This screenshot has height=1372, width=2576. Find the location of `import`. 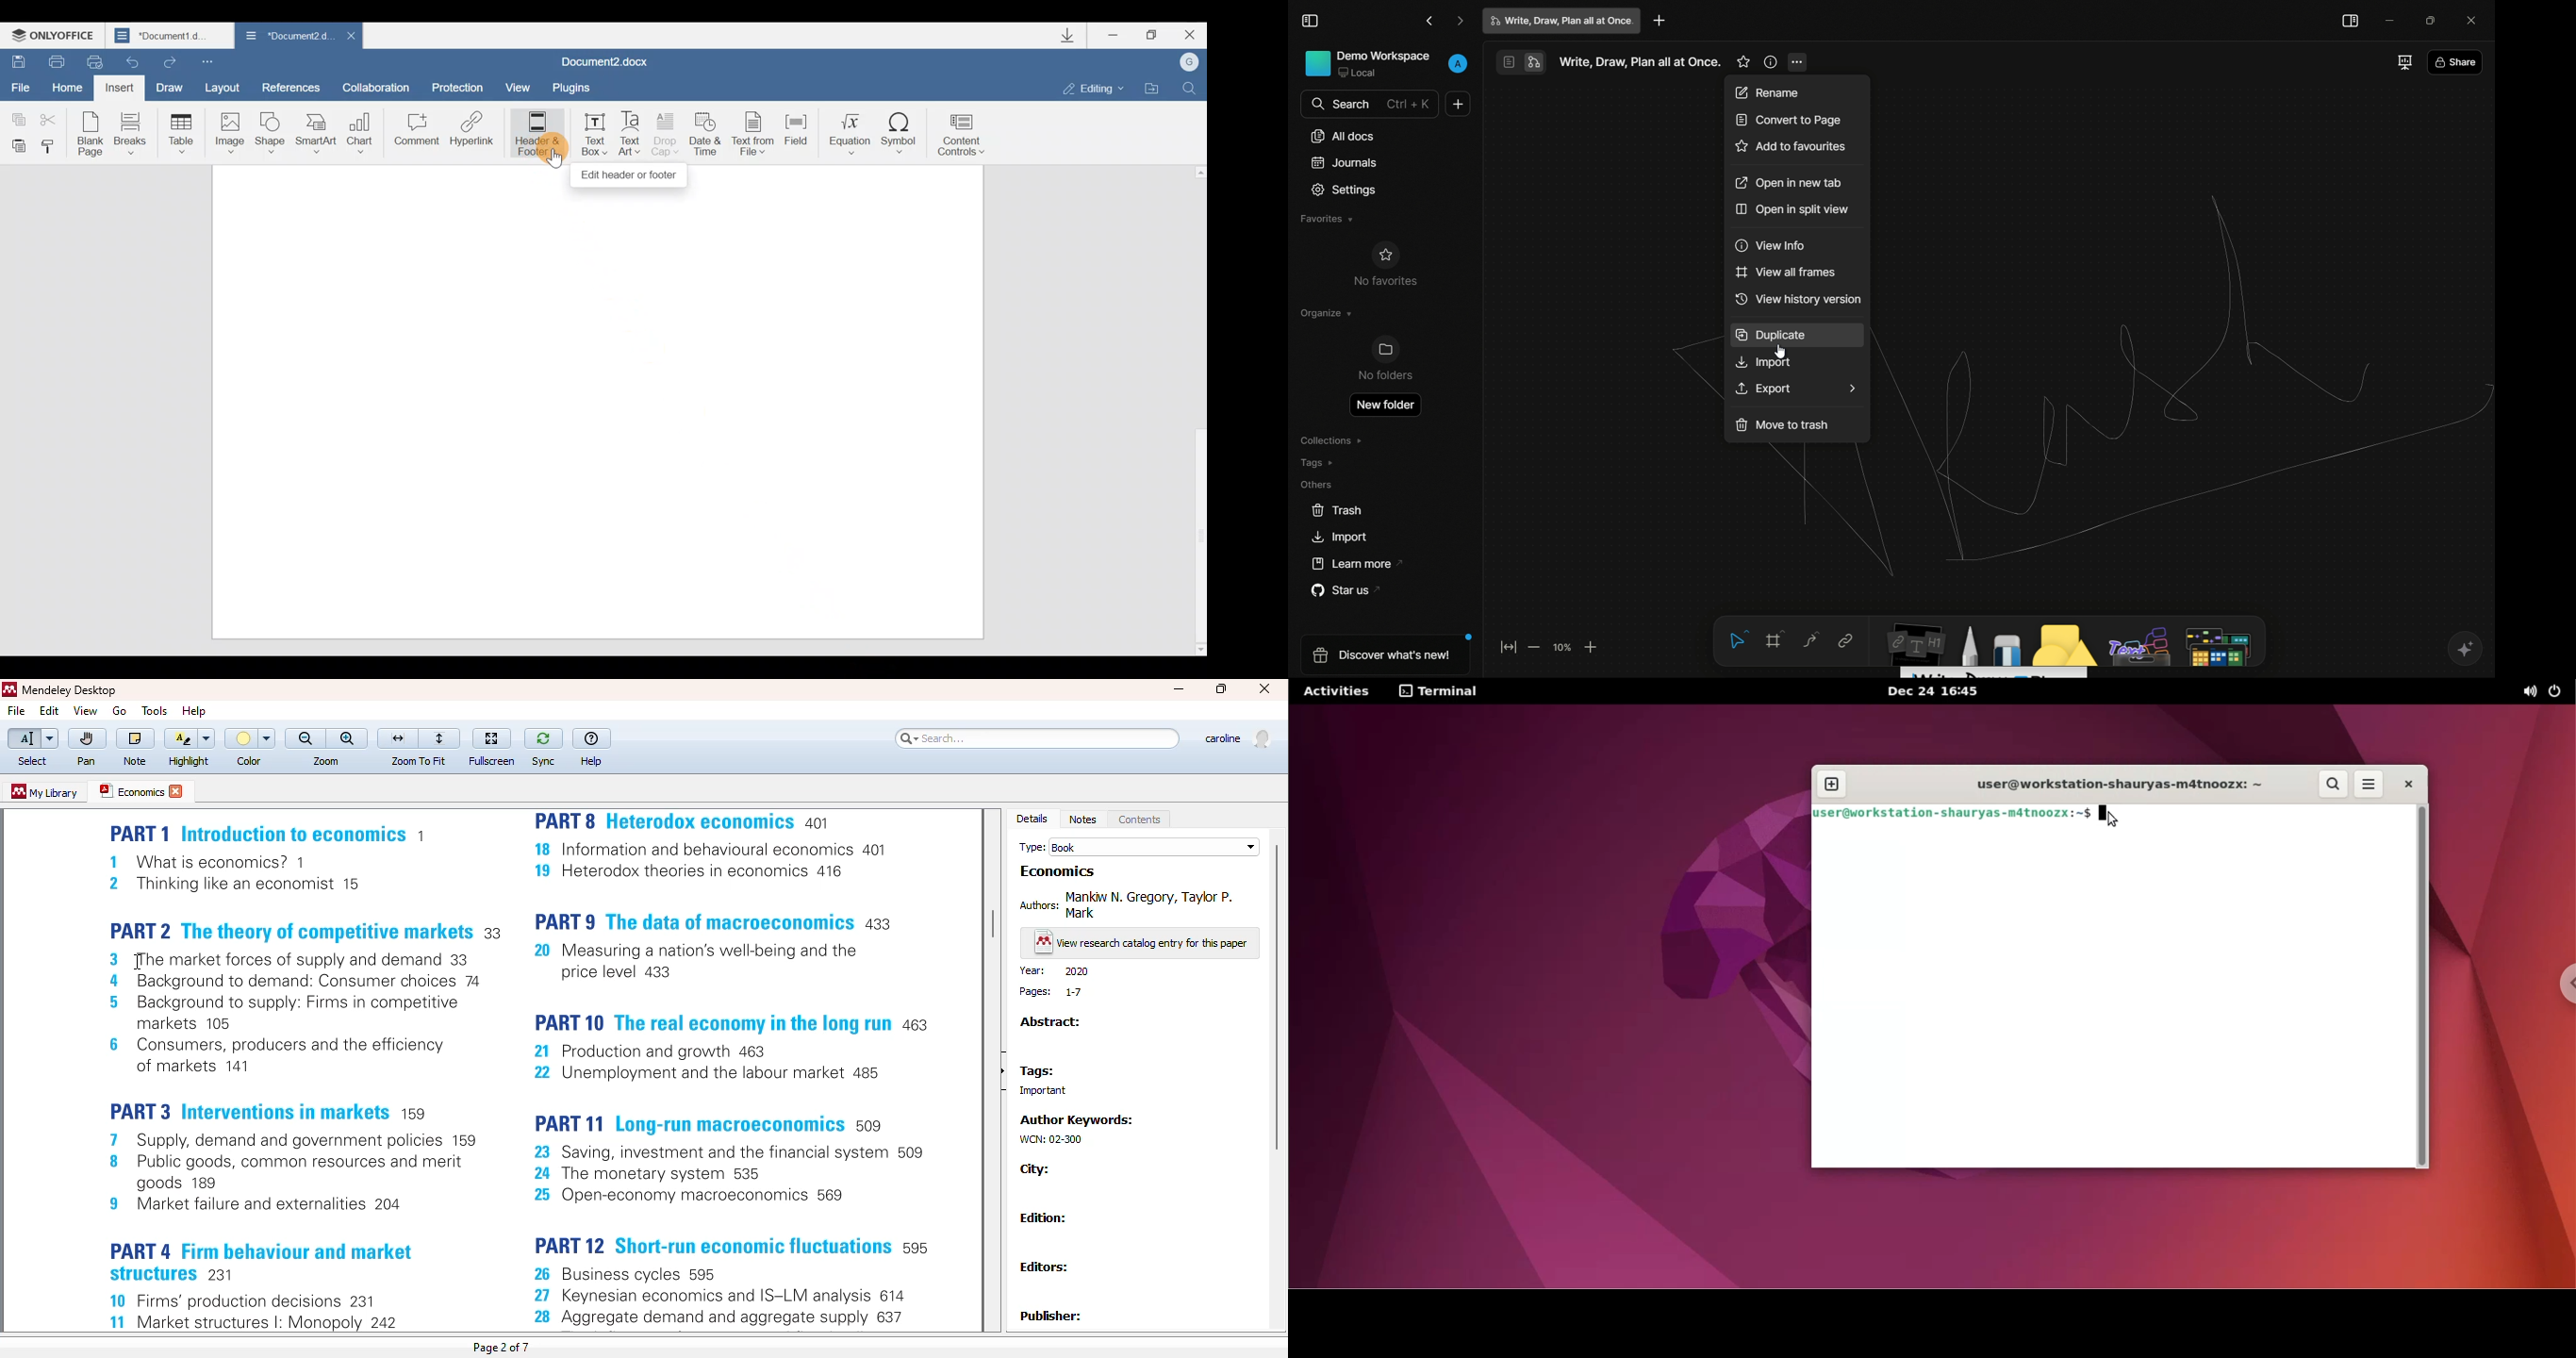

import is located at coordinates (1768, 362).